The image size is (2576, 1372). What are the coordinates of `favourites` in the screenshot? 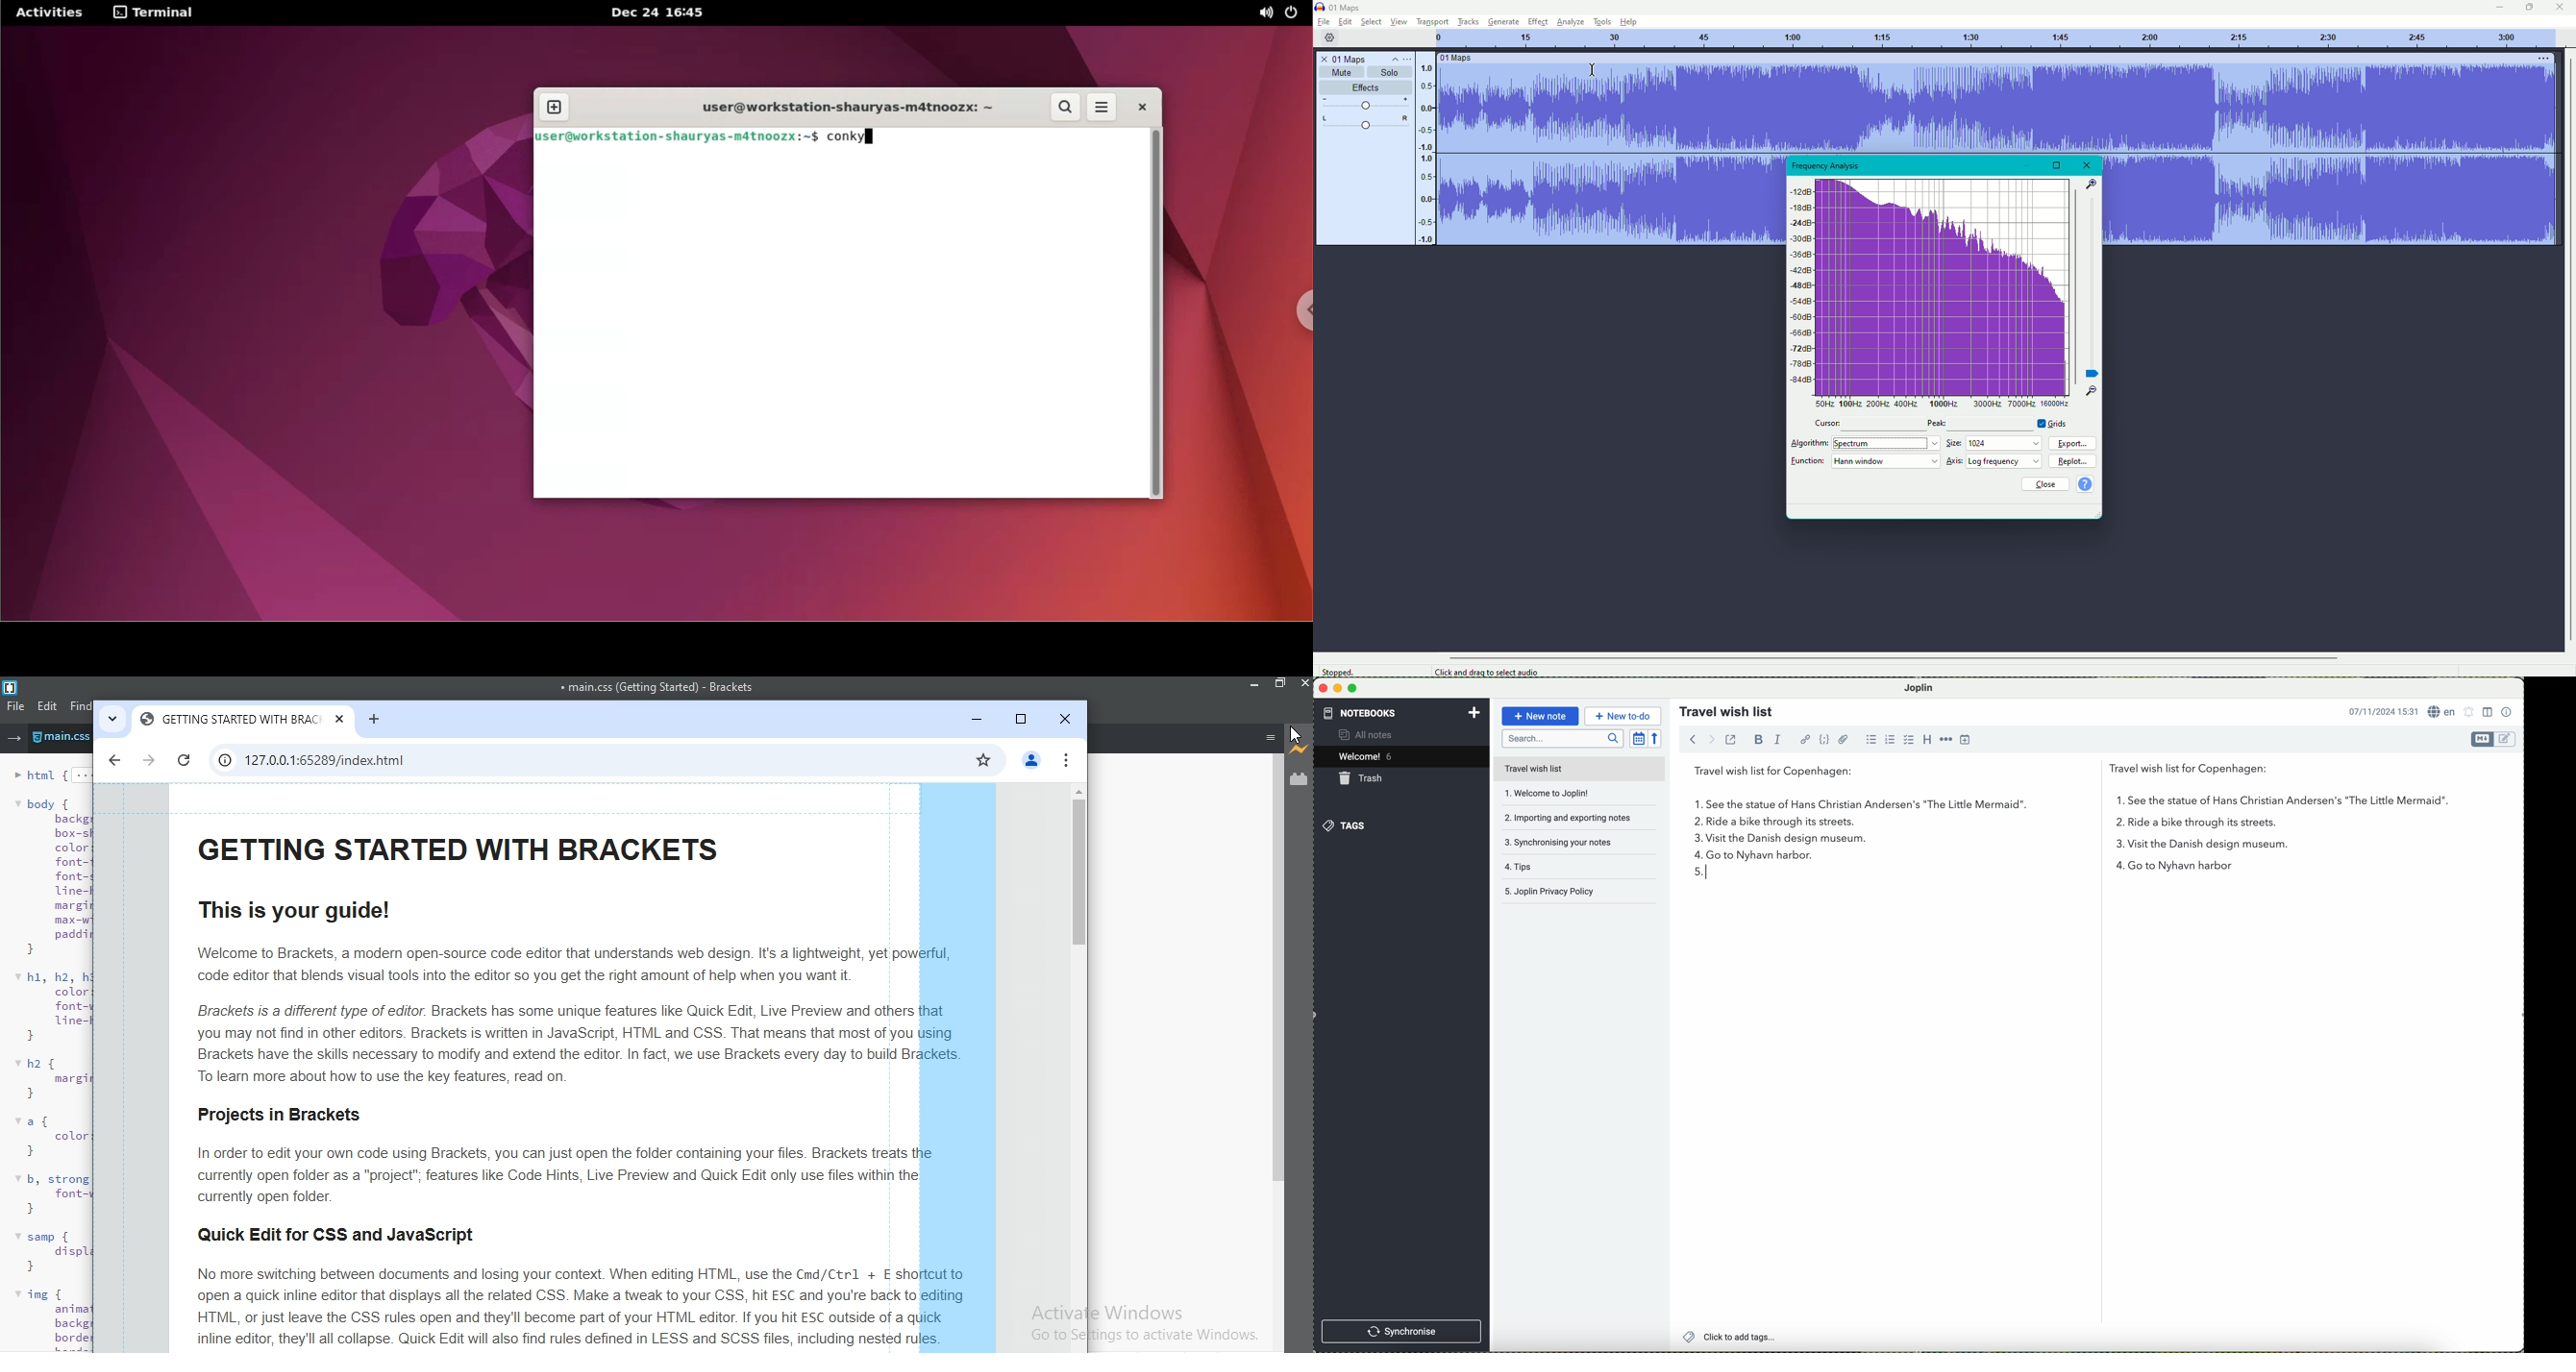 It's located at (983, 758).